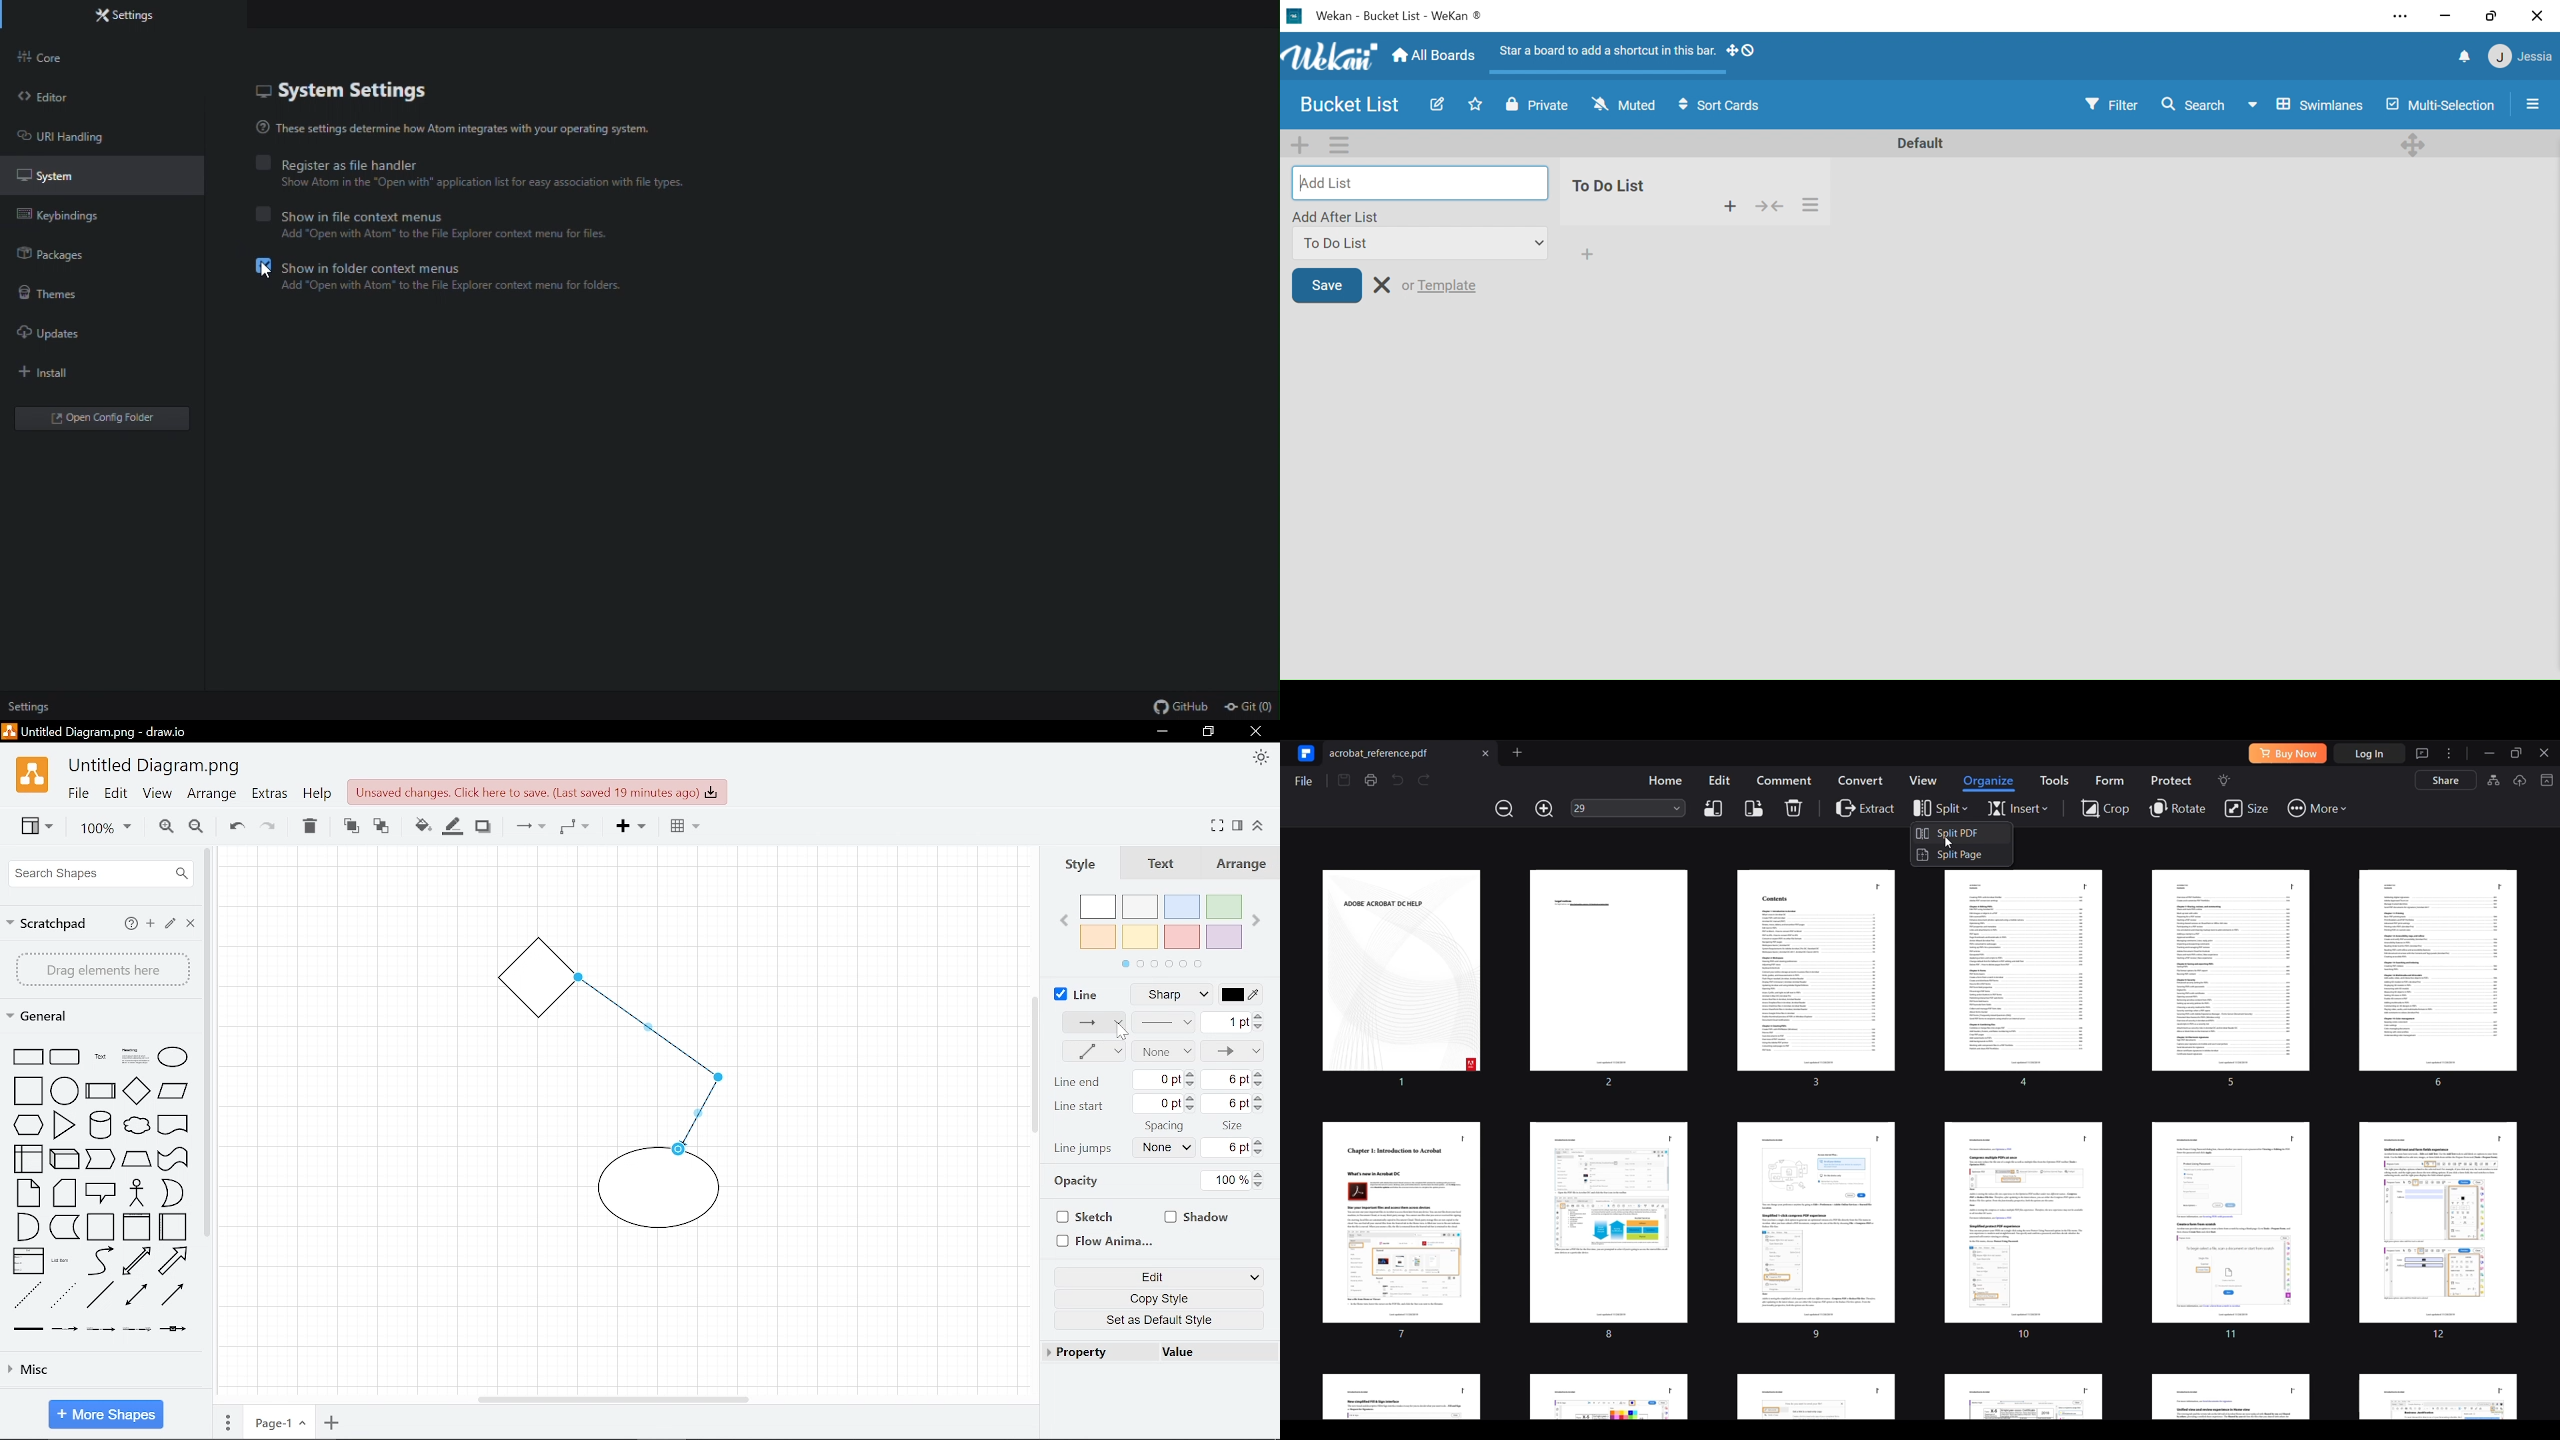 Image resolution: width=2576 pixels, height=1456 pixels. What do you see at coordinates (351, 92) in the screenshot?
I see `System settings` at bounding box center [351, 92].